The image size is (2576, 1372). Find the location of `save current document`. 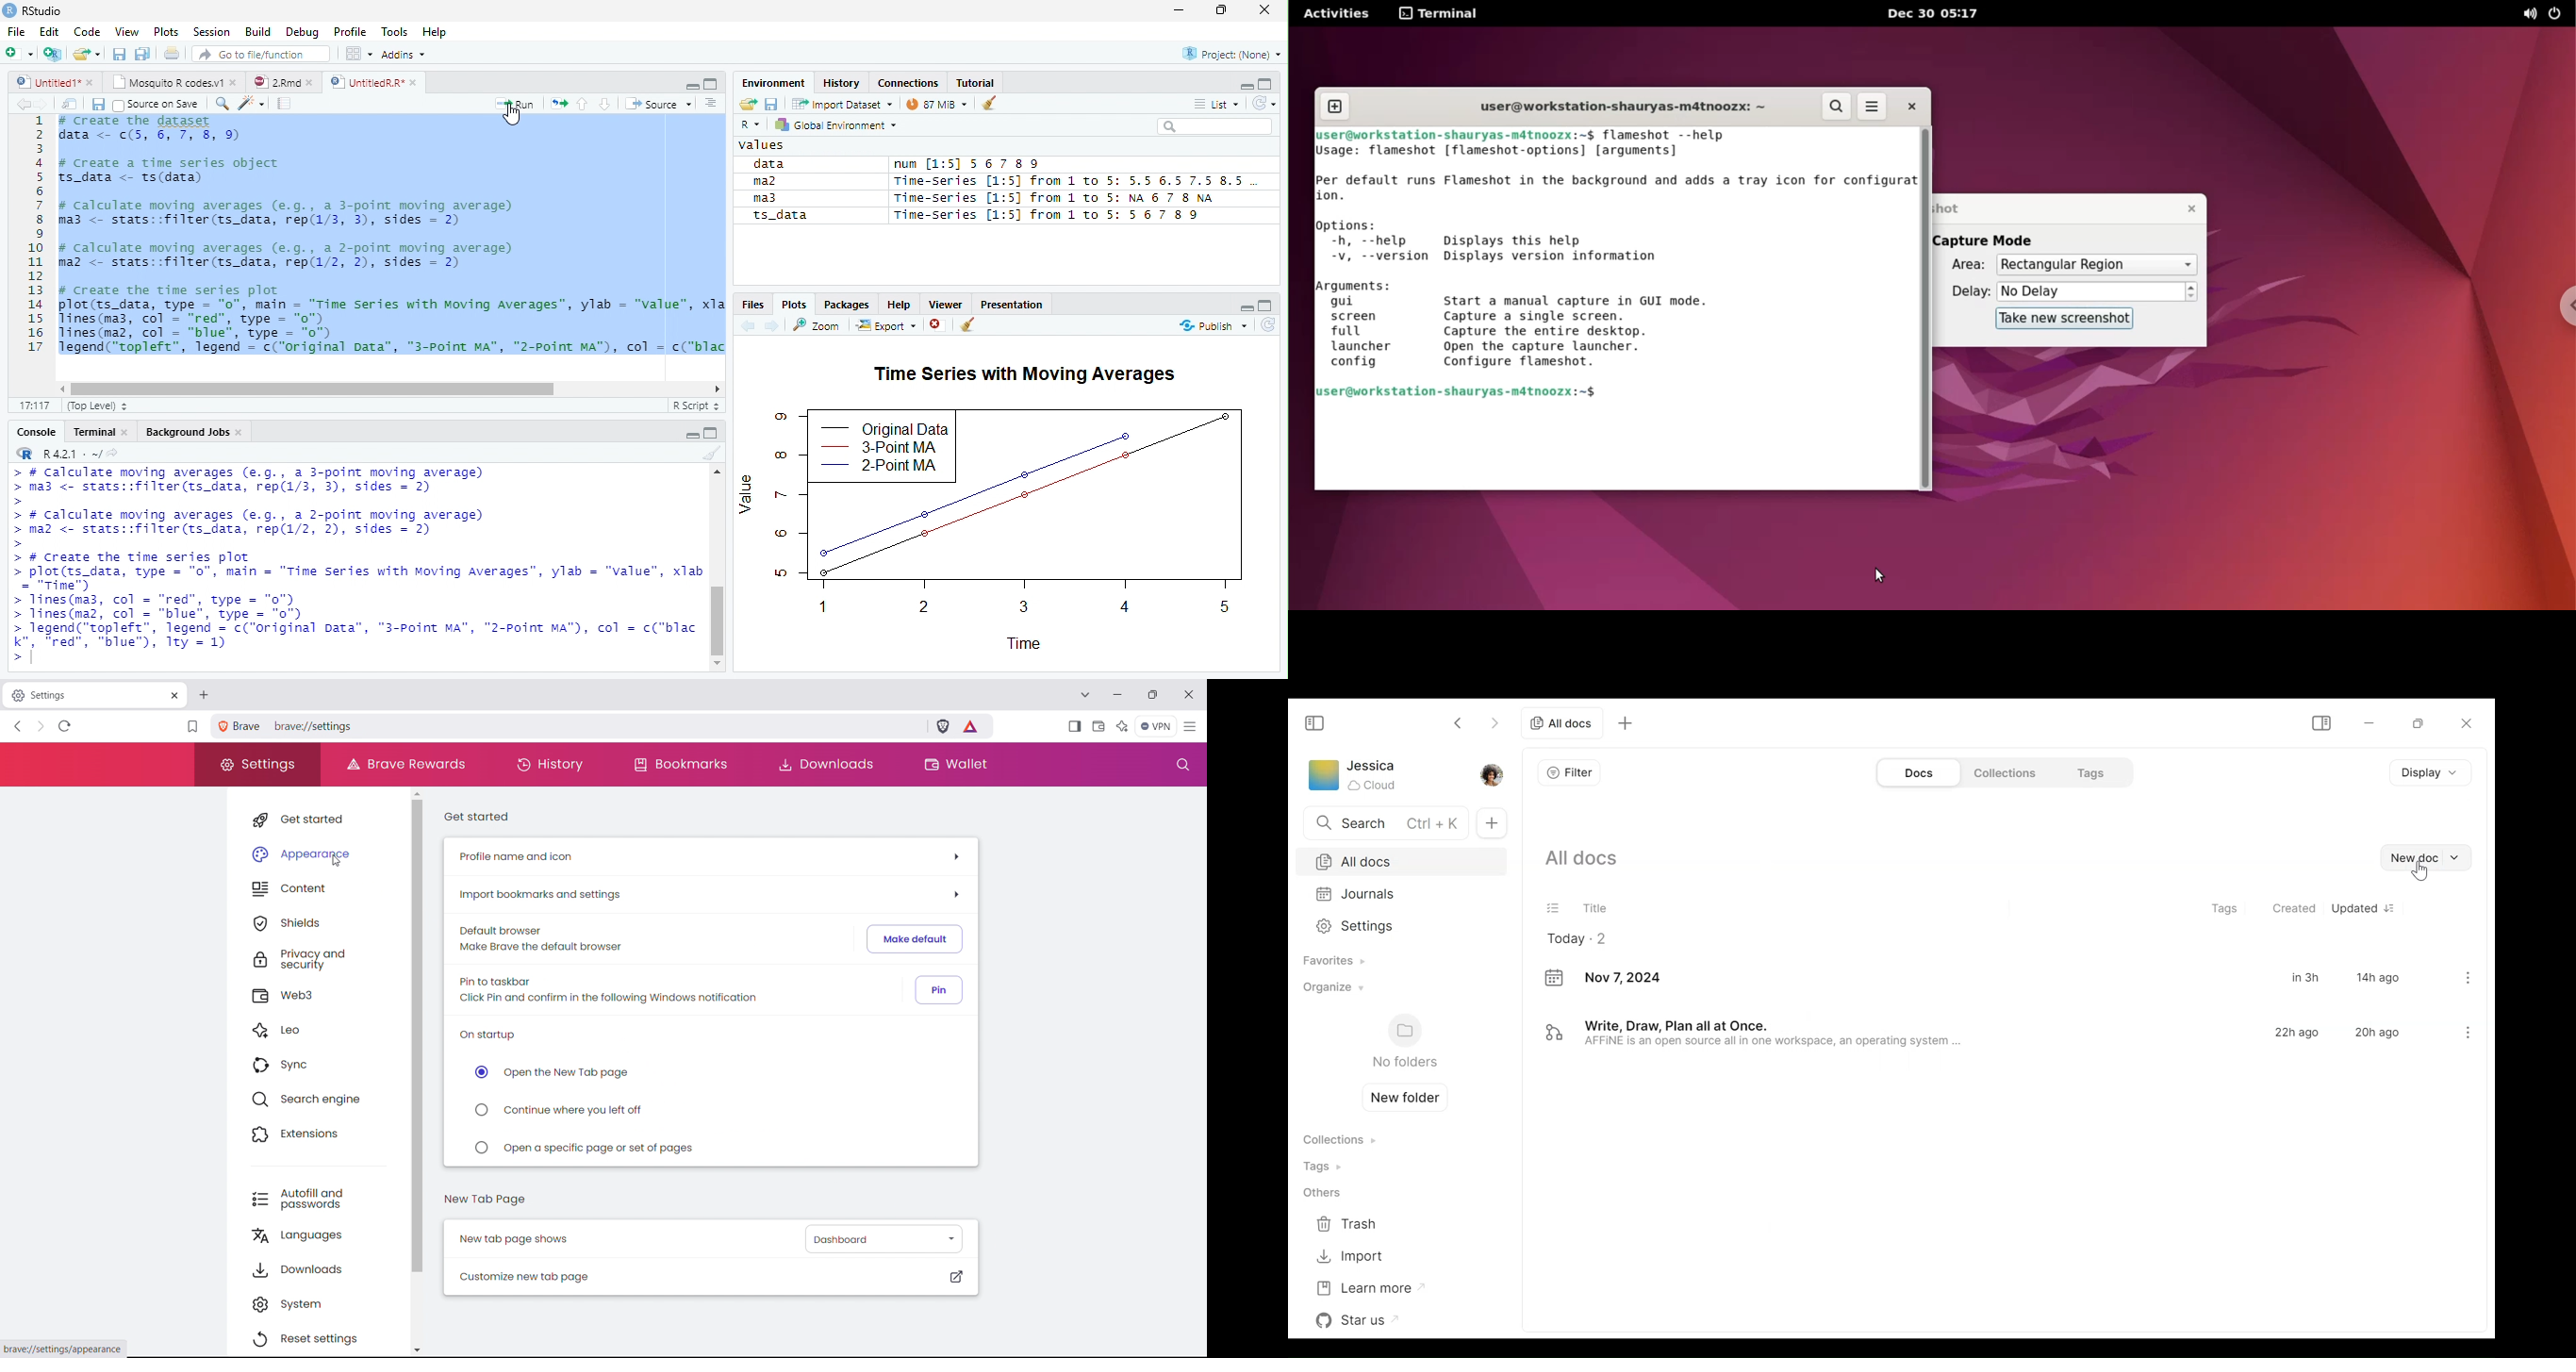

save current document is located at coordinates (772, 105).